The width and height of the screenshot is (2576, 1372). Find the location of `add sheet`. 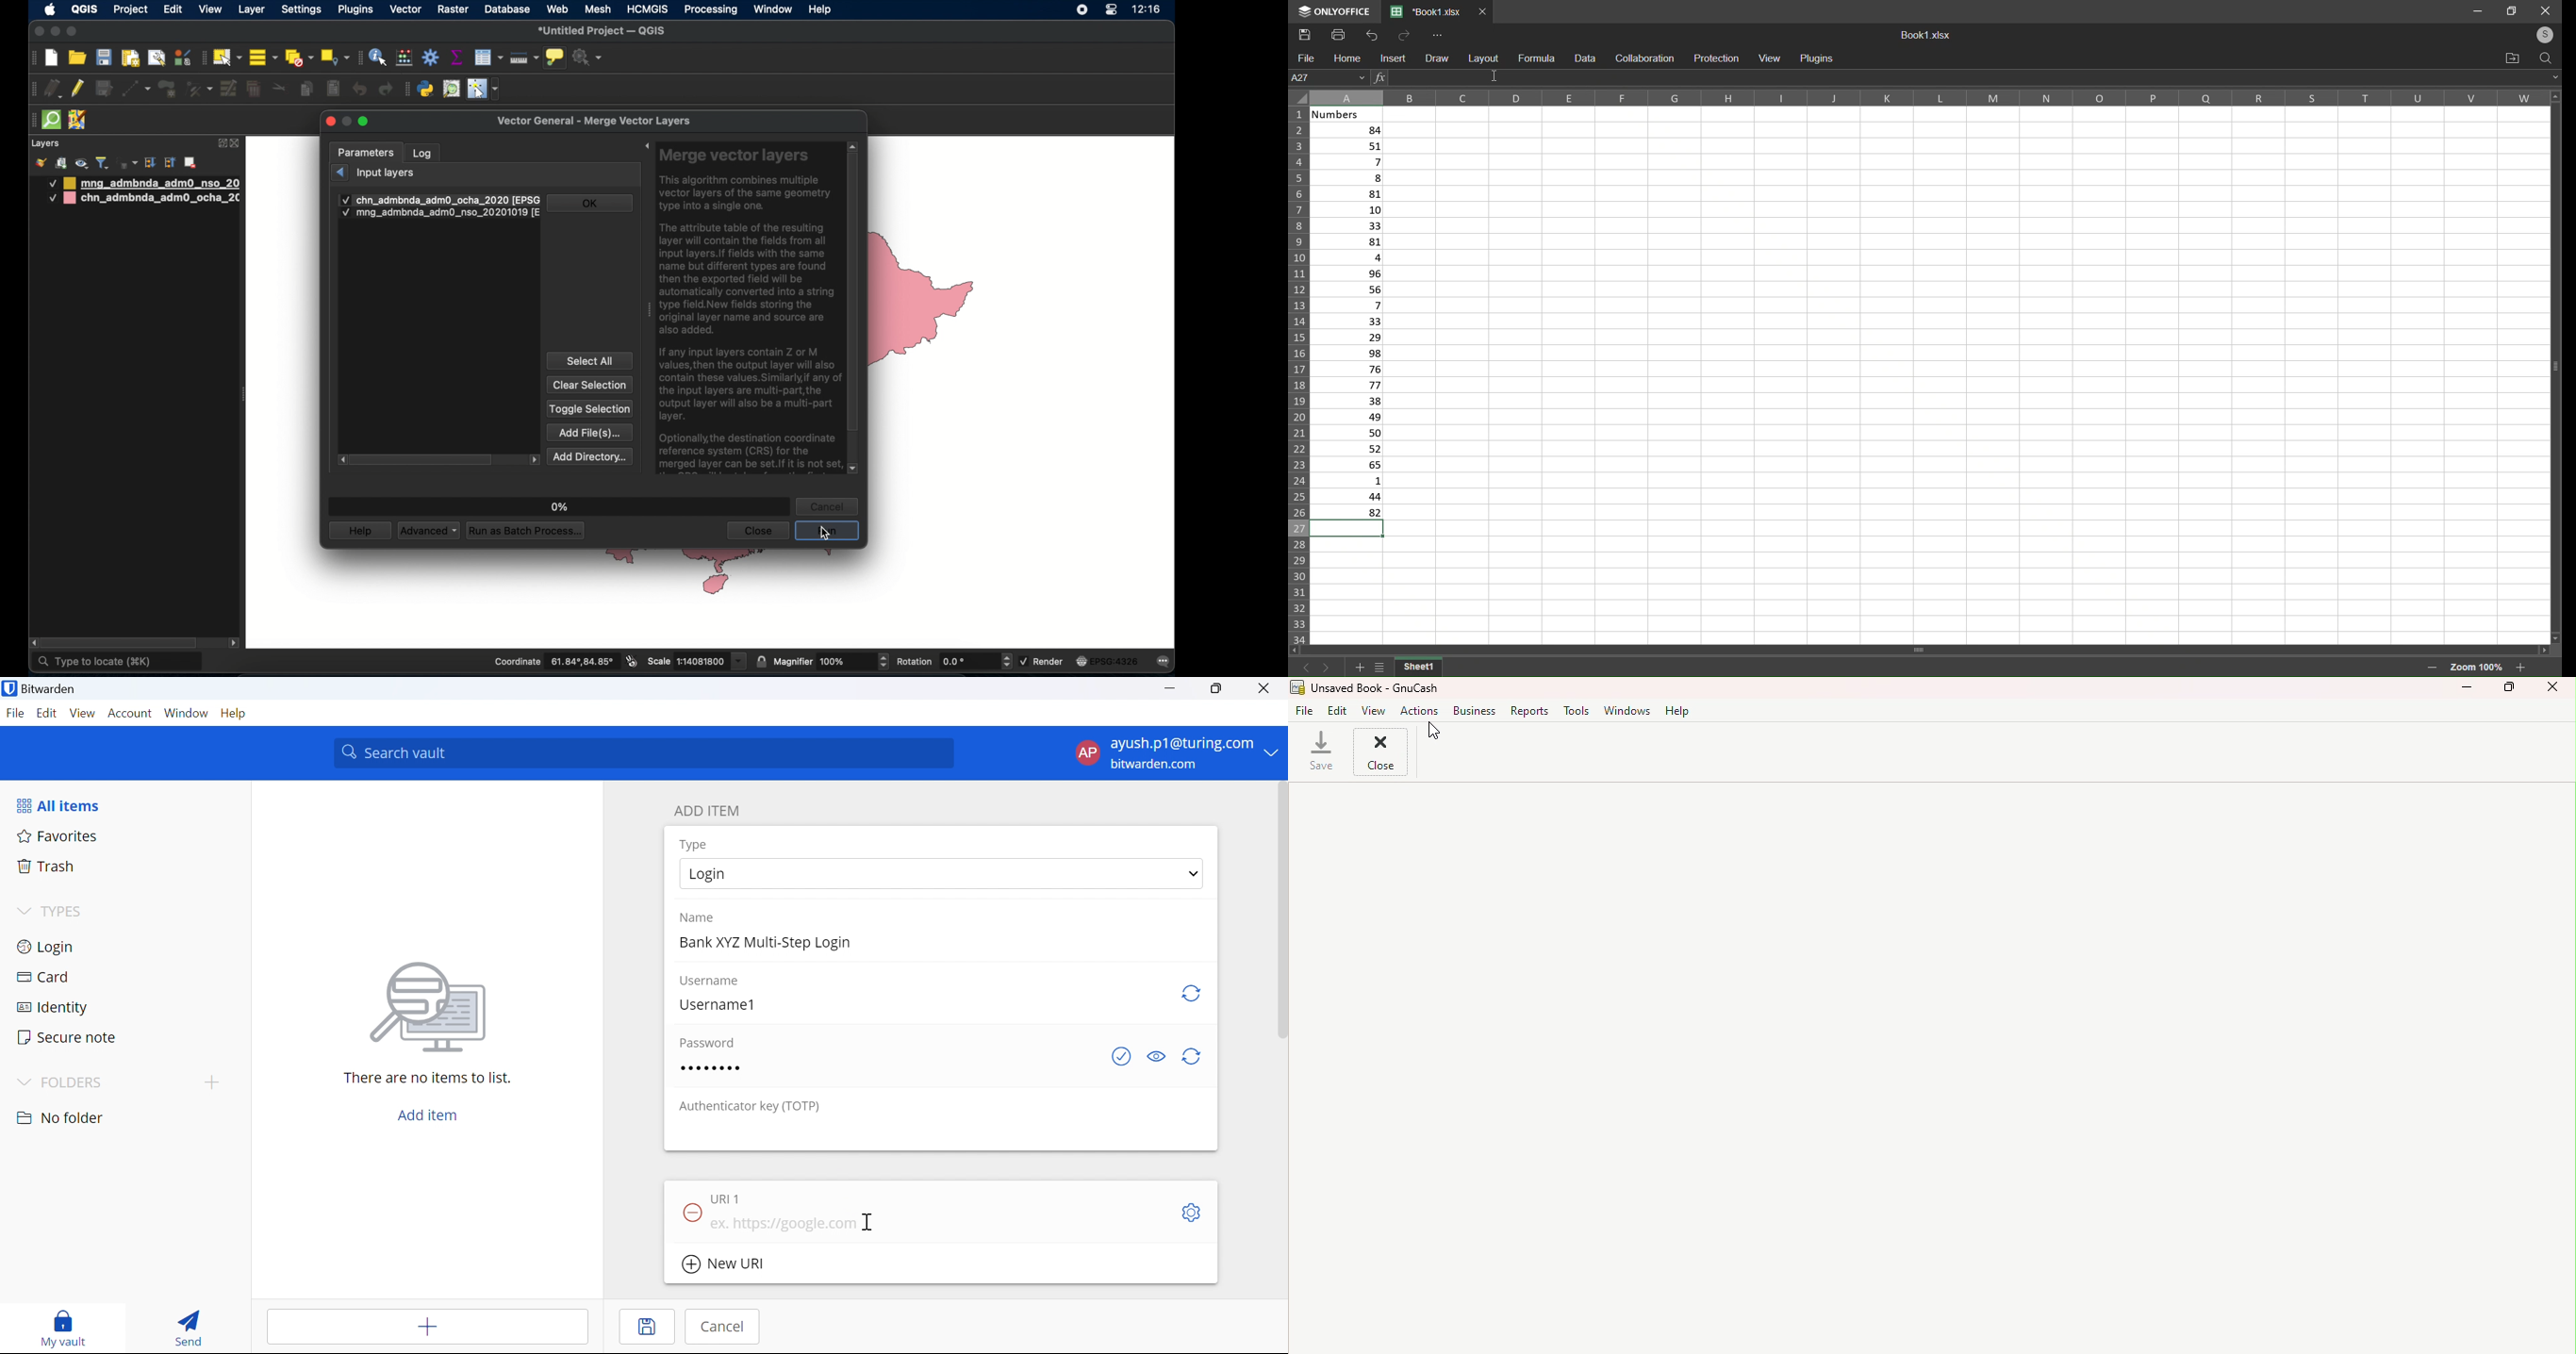

add sheet is located at coordinates (1360, 667).